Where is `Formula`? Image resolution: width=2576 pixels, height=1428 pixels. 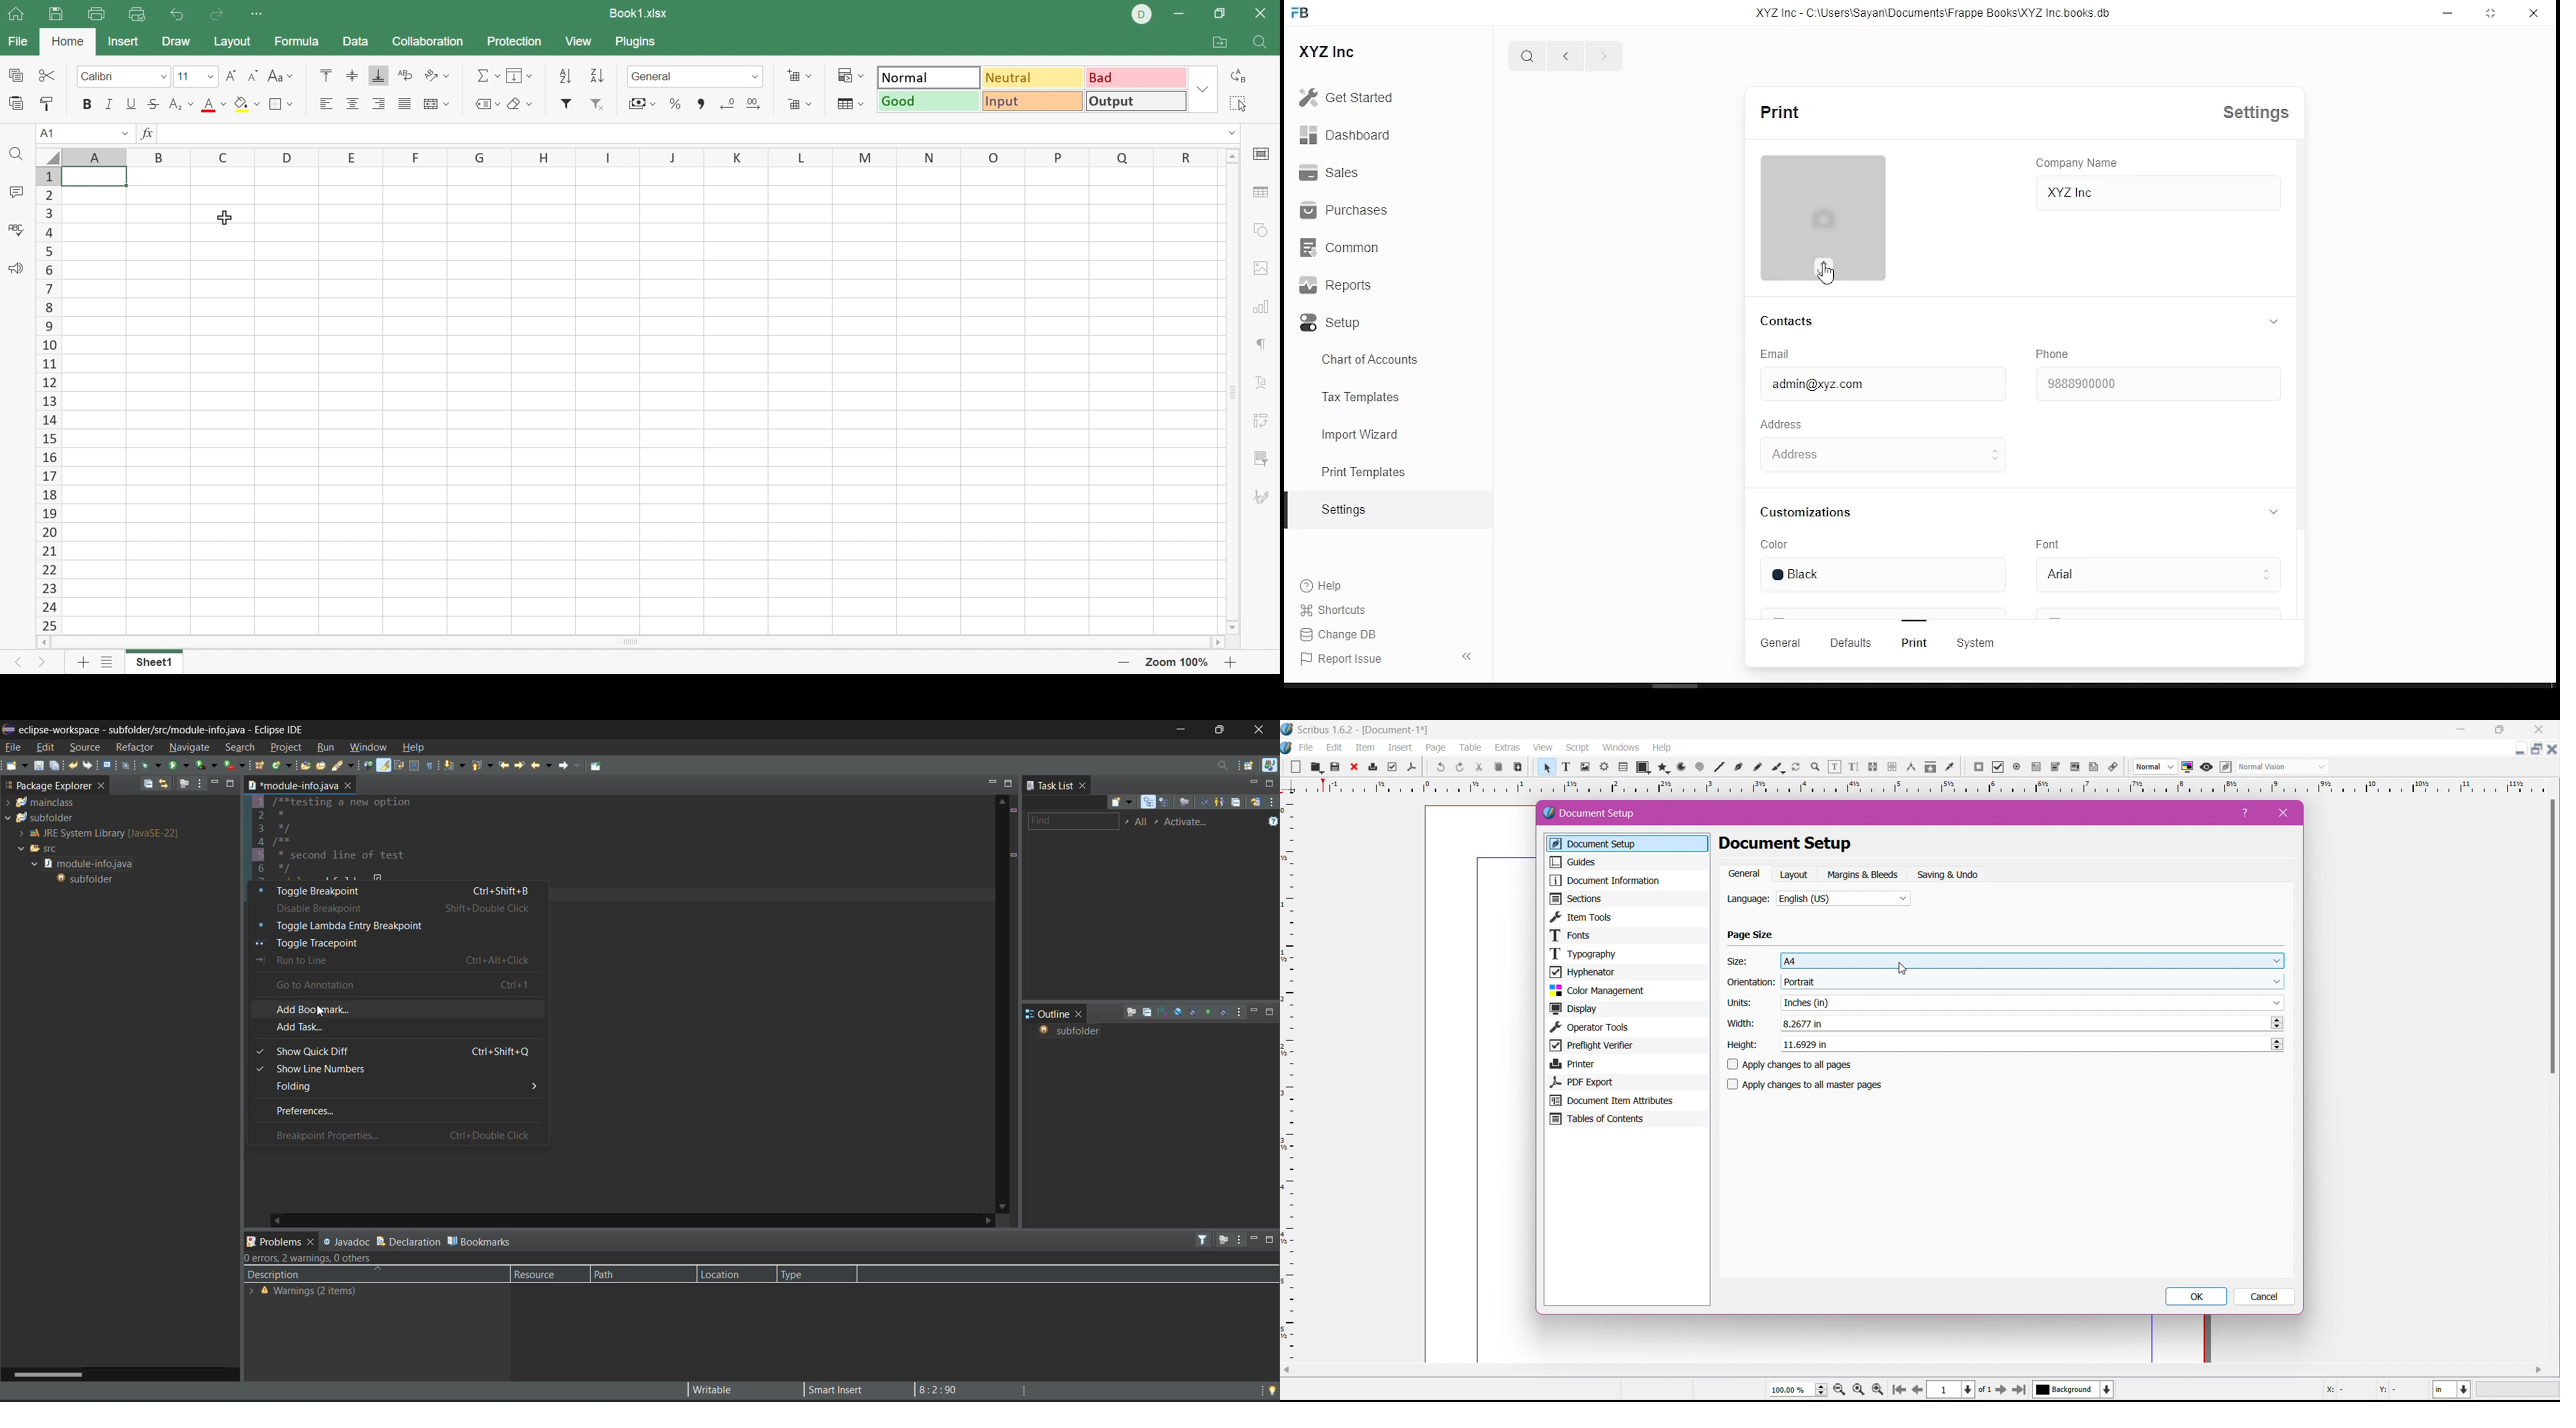 Formula is located at coordinates (296, 42).